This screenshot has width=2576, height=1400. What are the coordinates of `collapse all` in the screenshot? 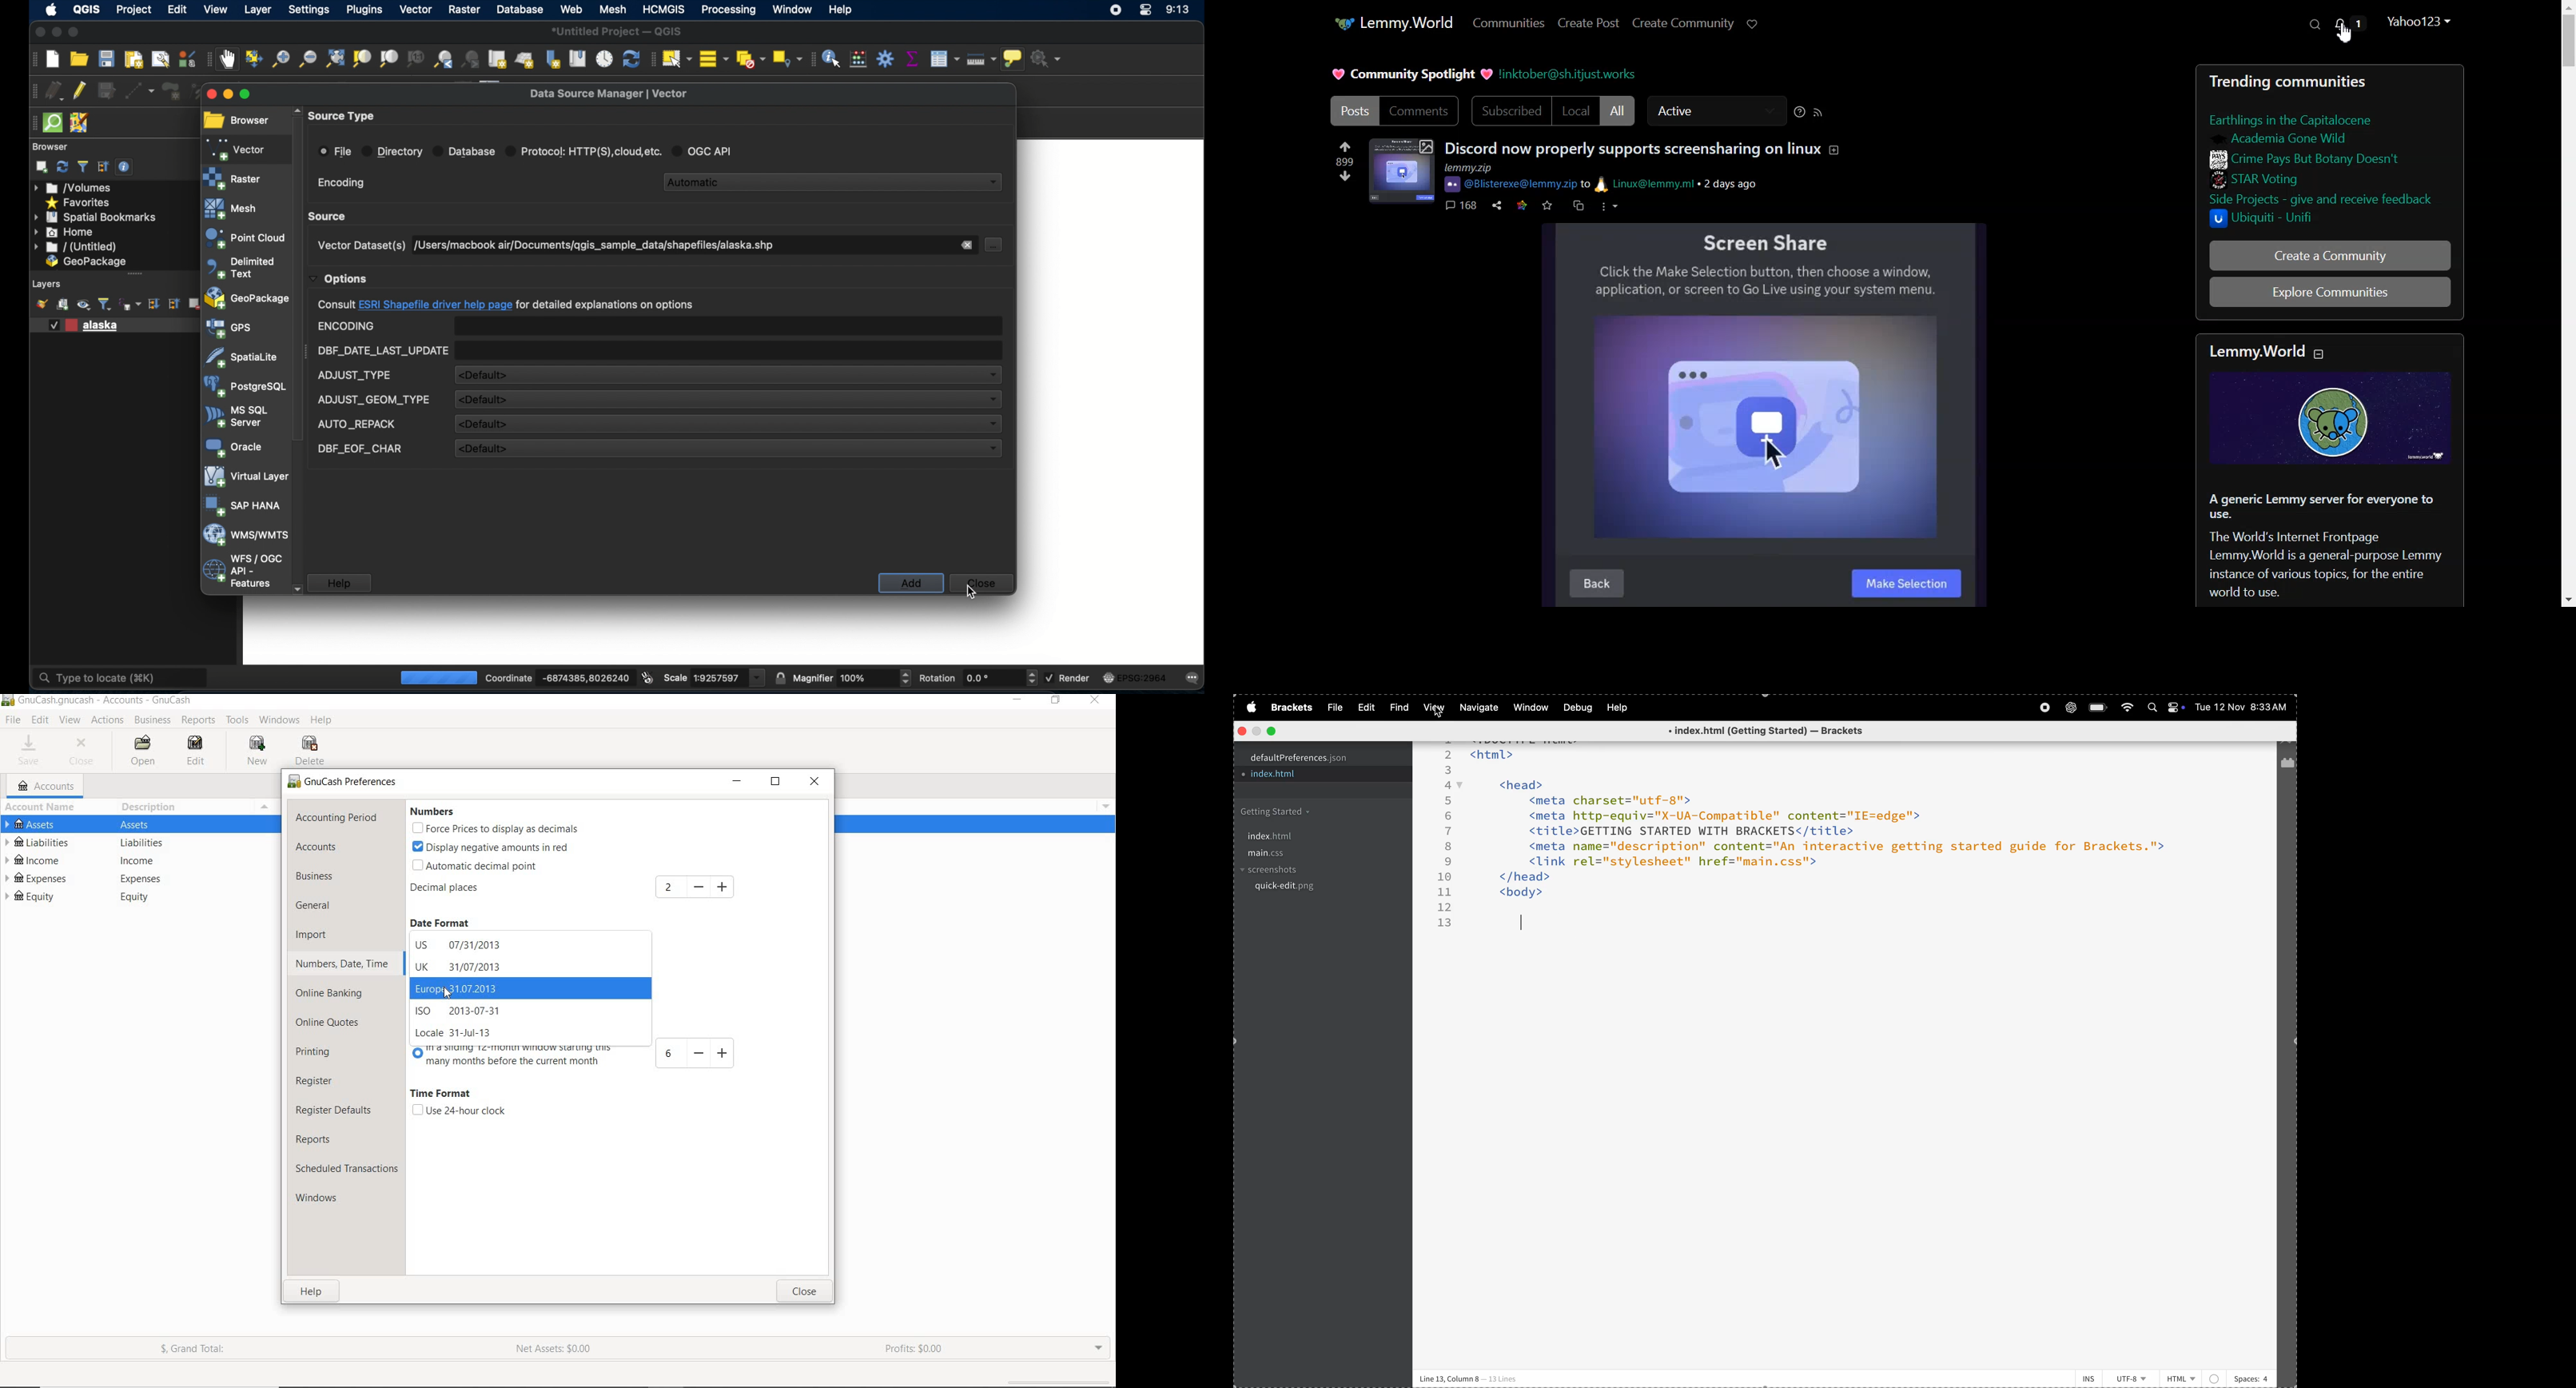 It's located at (103, 167).